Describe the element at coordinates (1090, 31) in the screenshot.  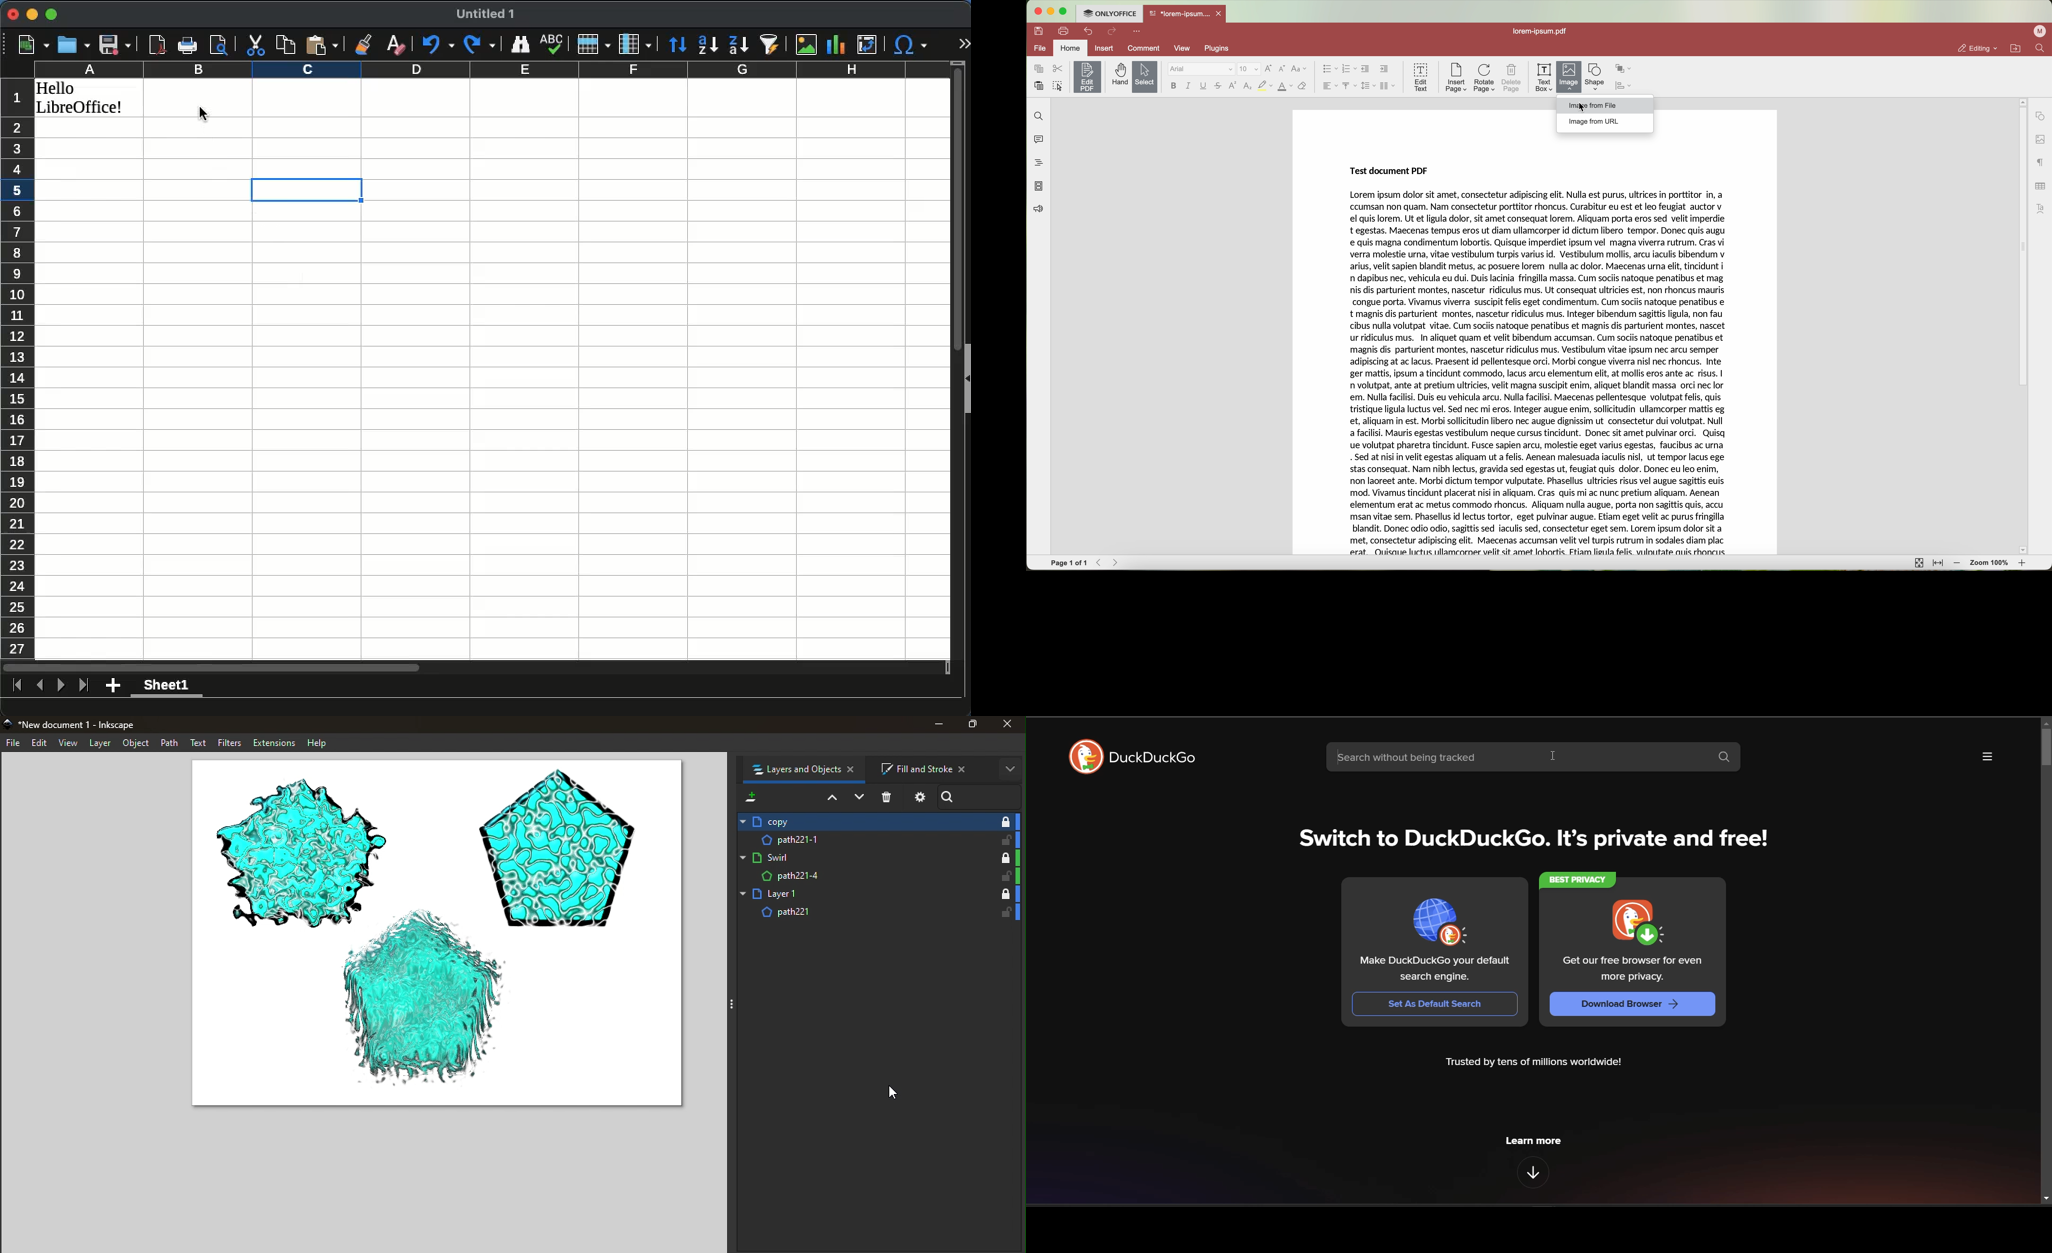
I see `undo` at that location.